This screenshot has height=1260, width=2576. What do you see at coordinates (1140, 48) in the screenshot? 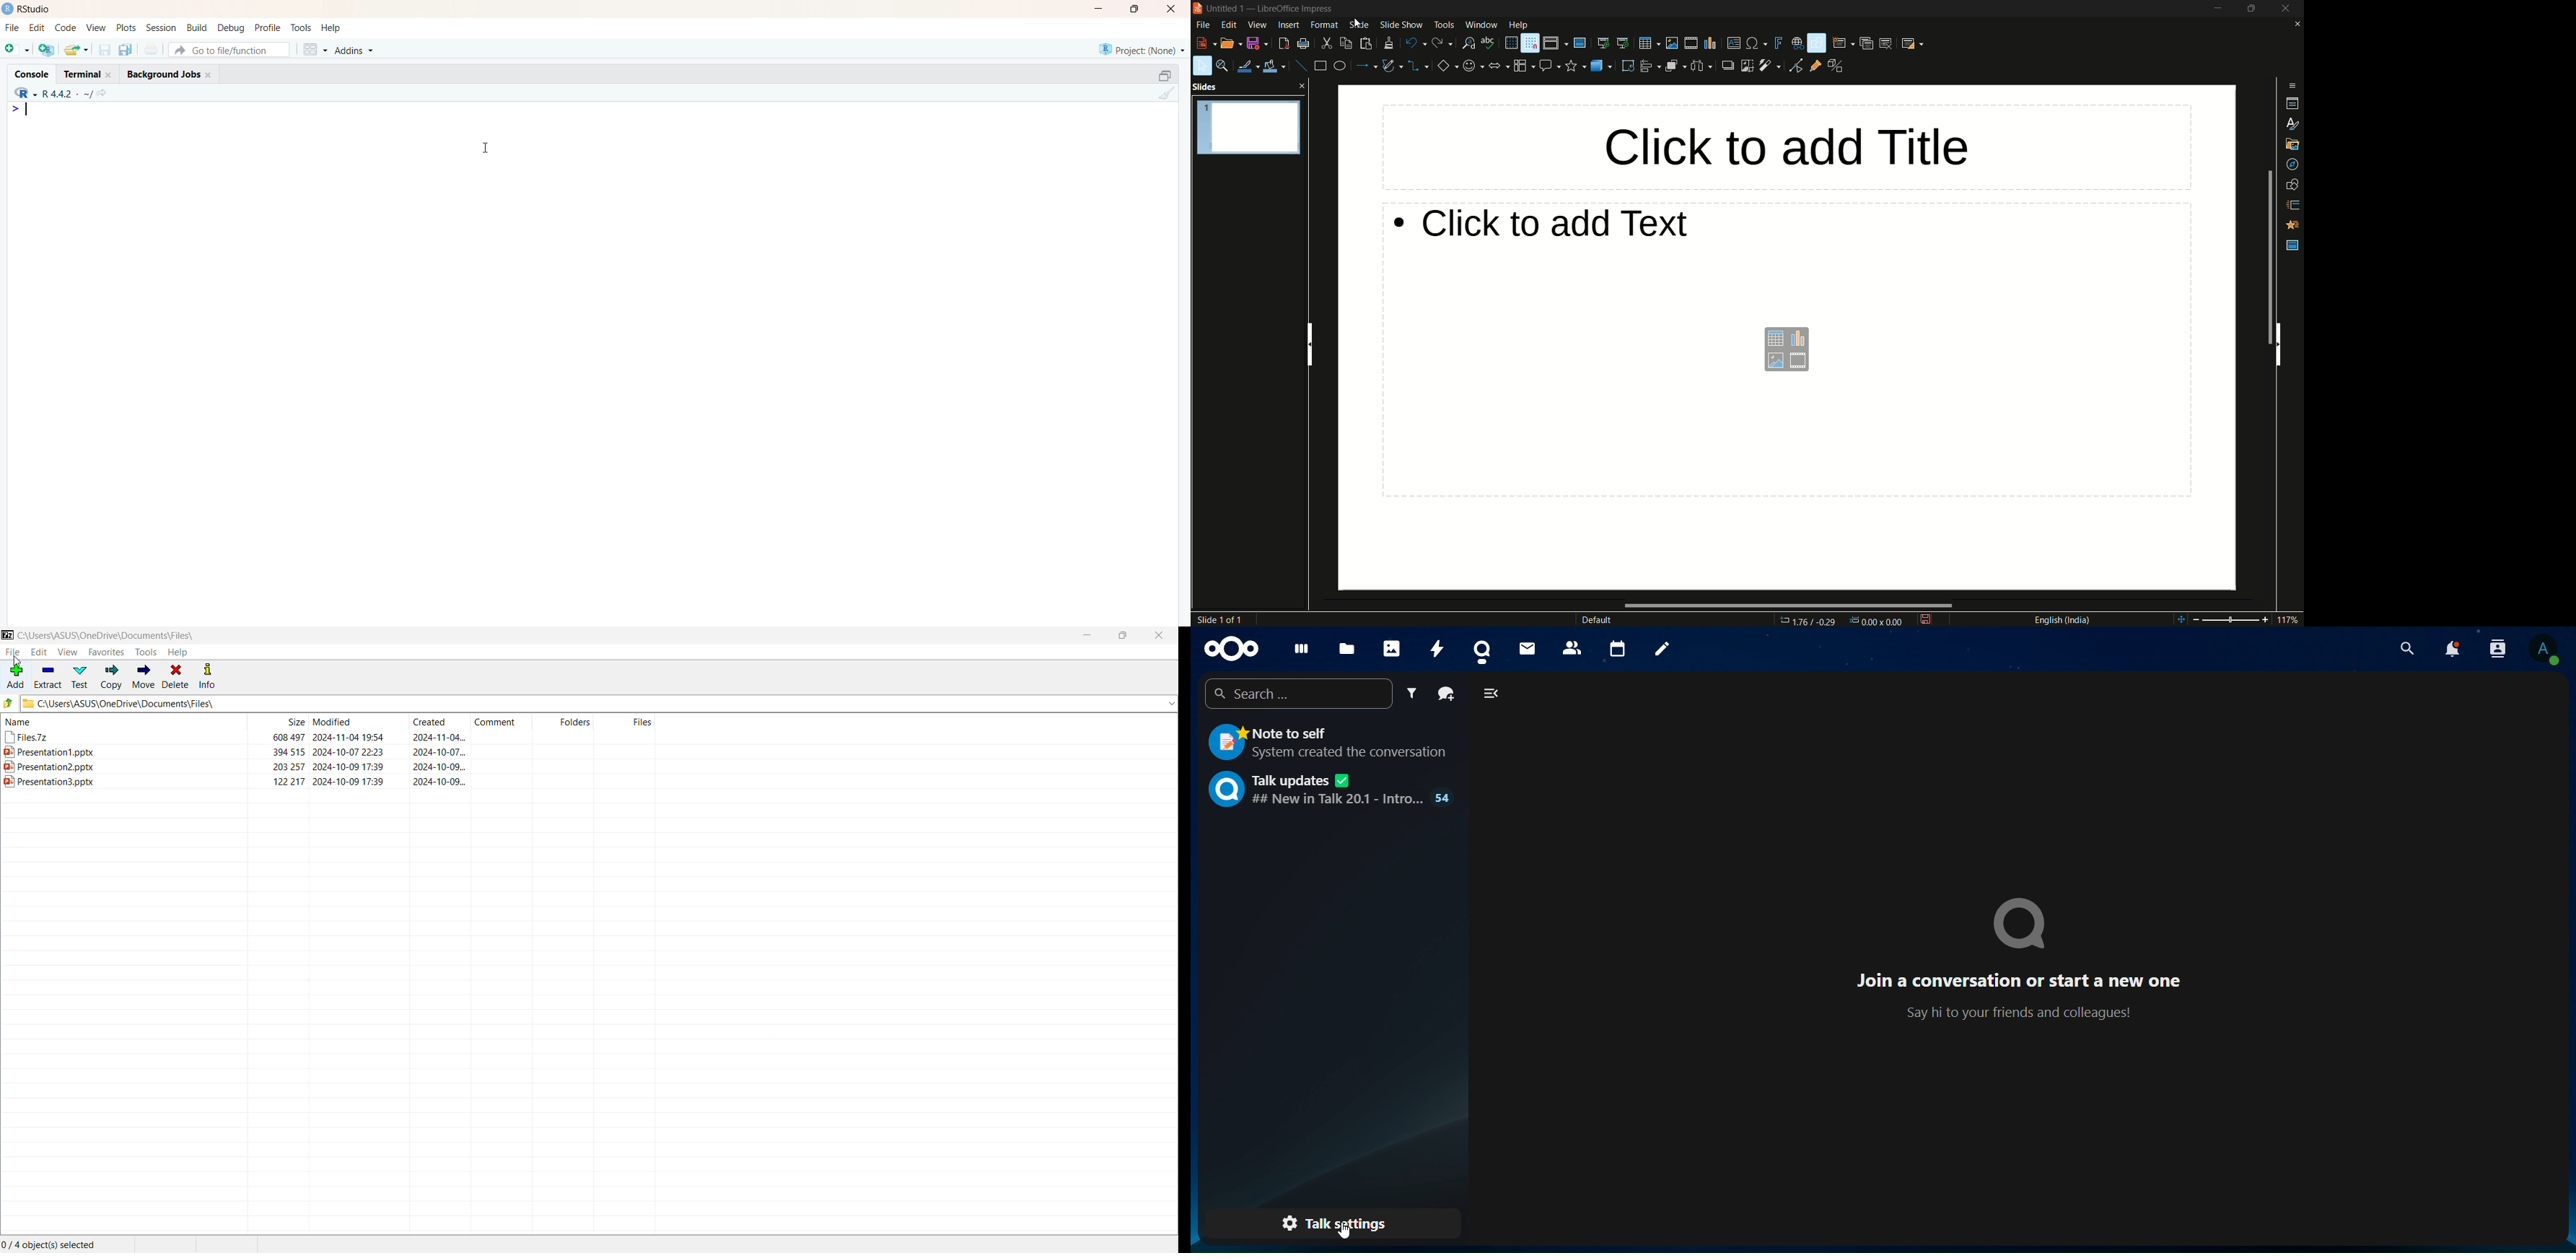
I see `project(none)` at bounding box center [1140, 48].